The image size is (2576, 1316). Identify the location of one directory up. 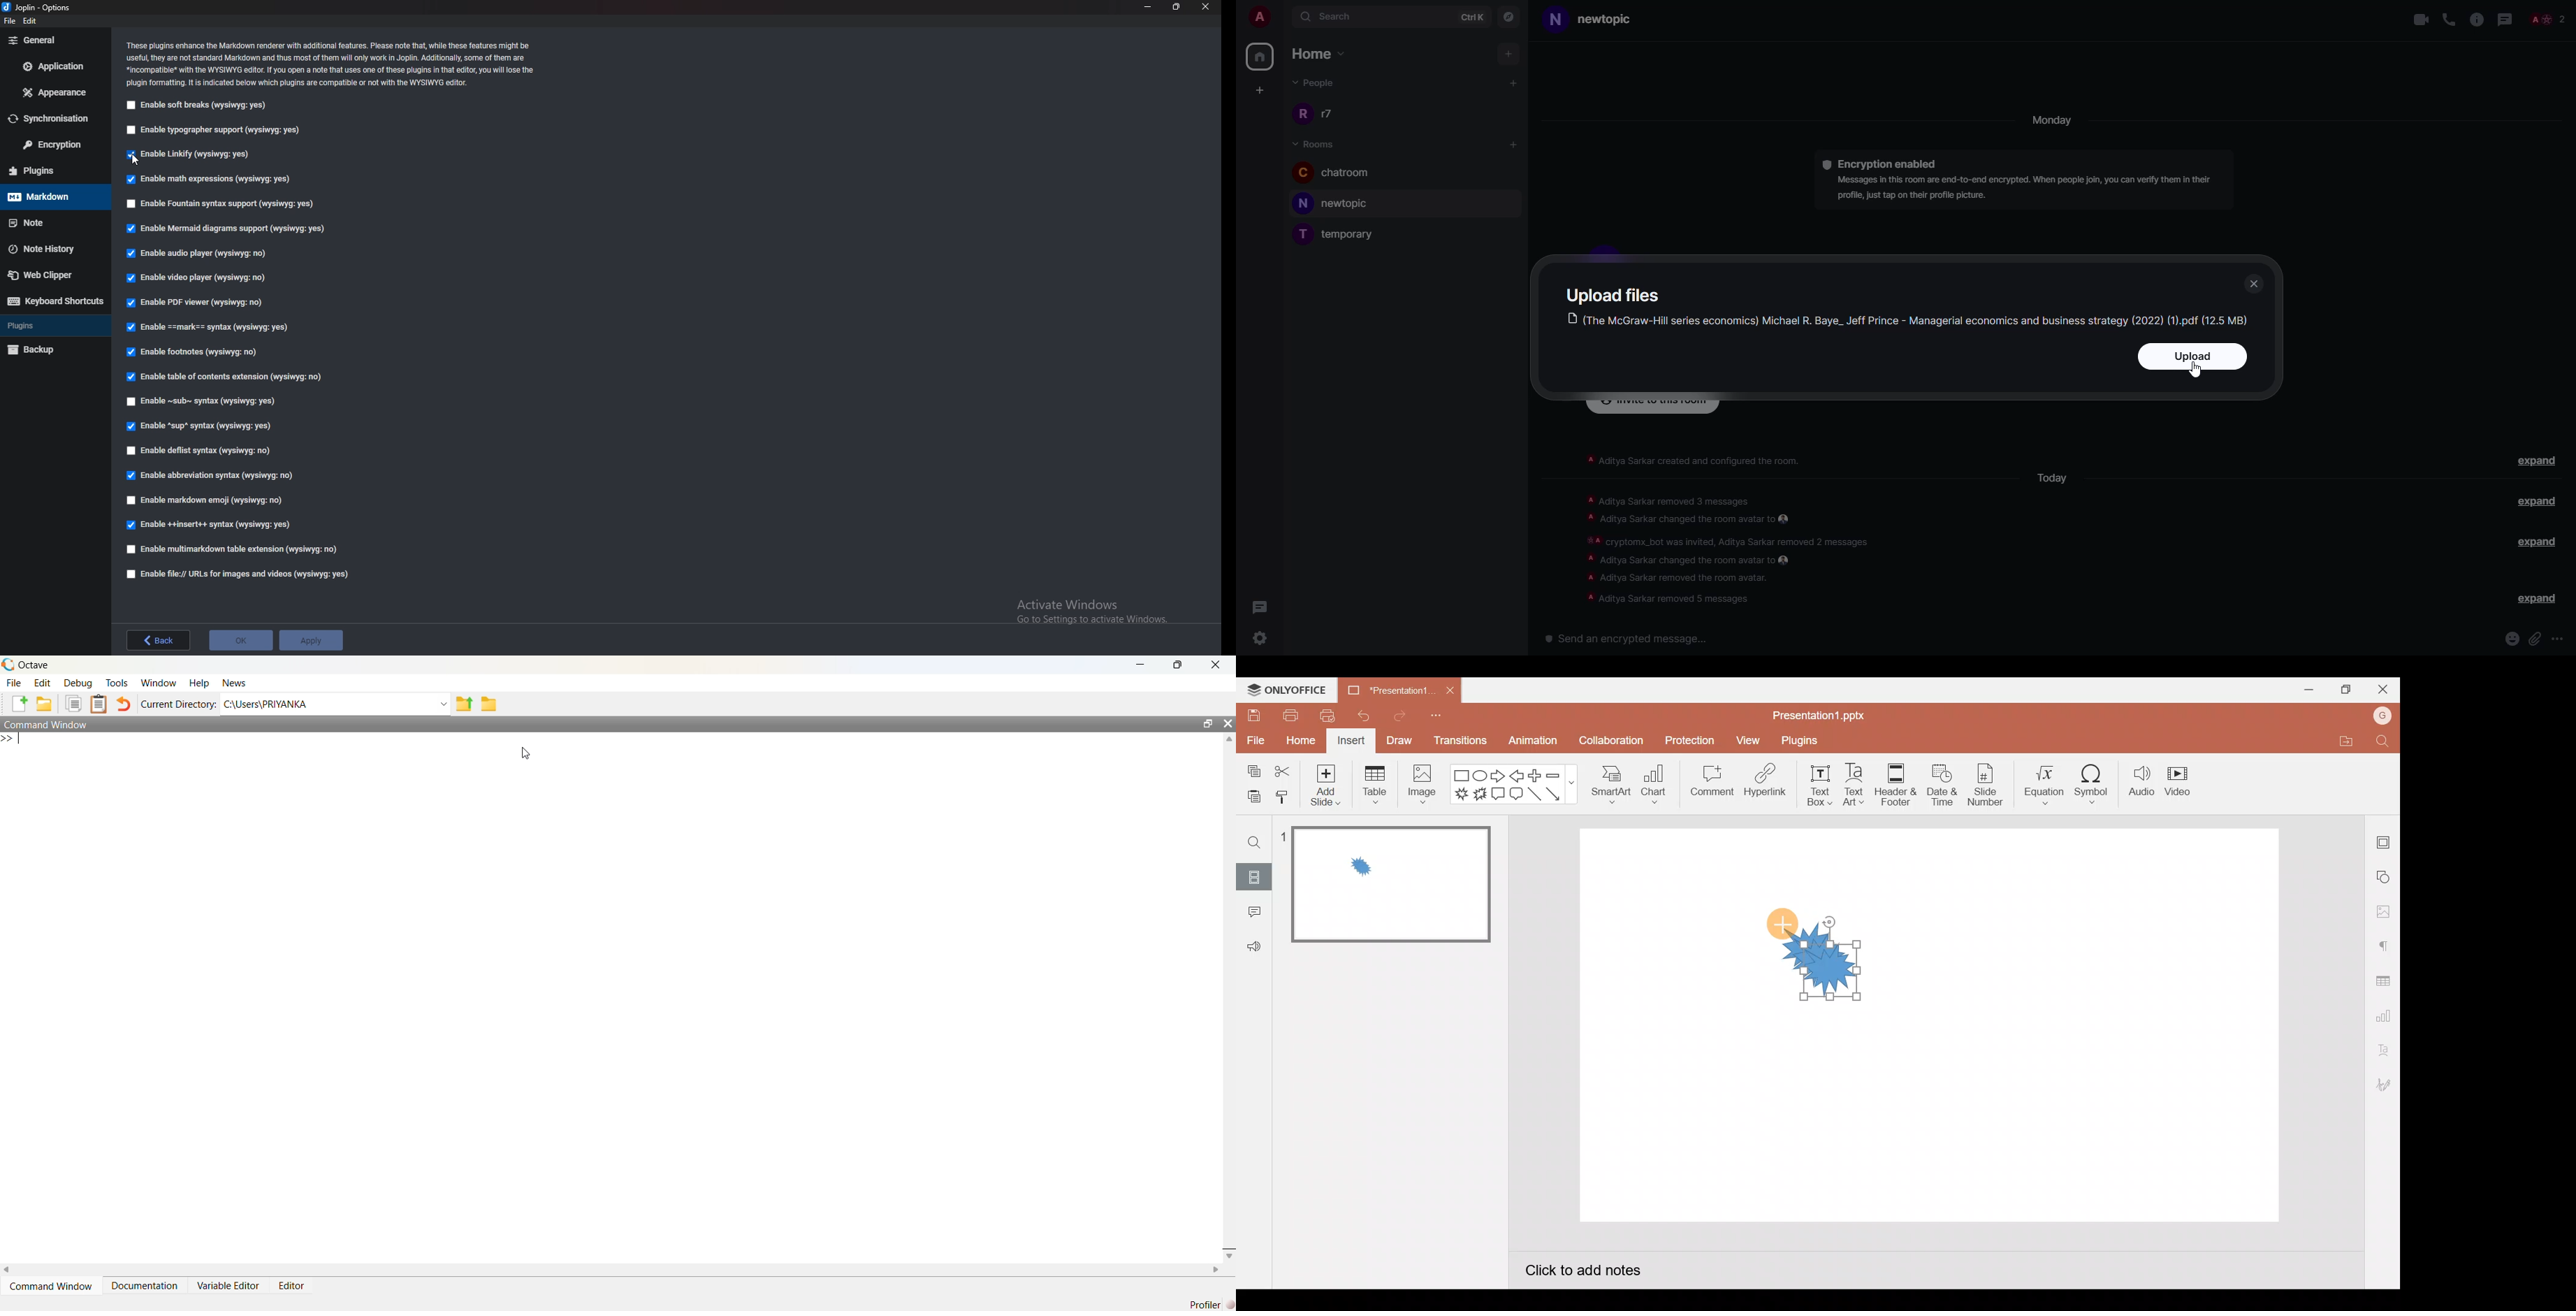
(463, 703).